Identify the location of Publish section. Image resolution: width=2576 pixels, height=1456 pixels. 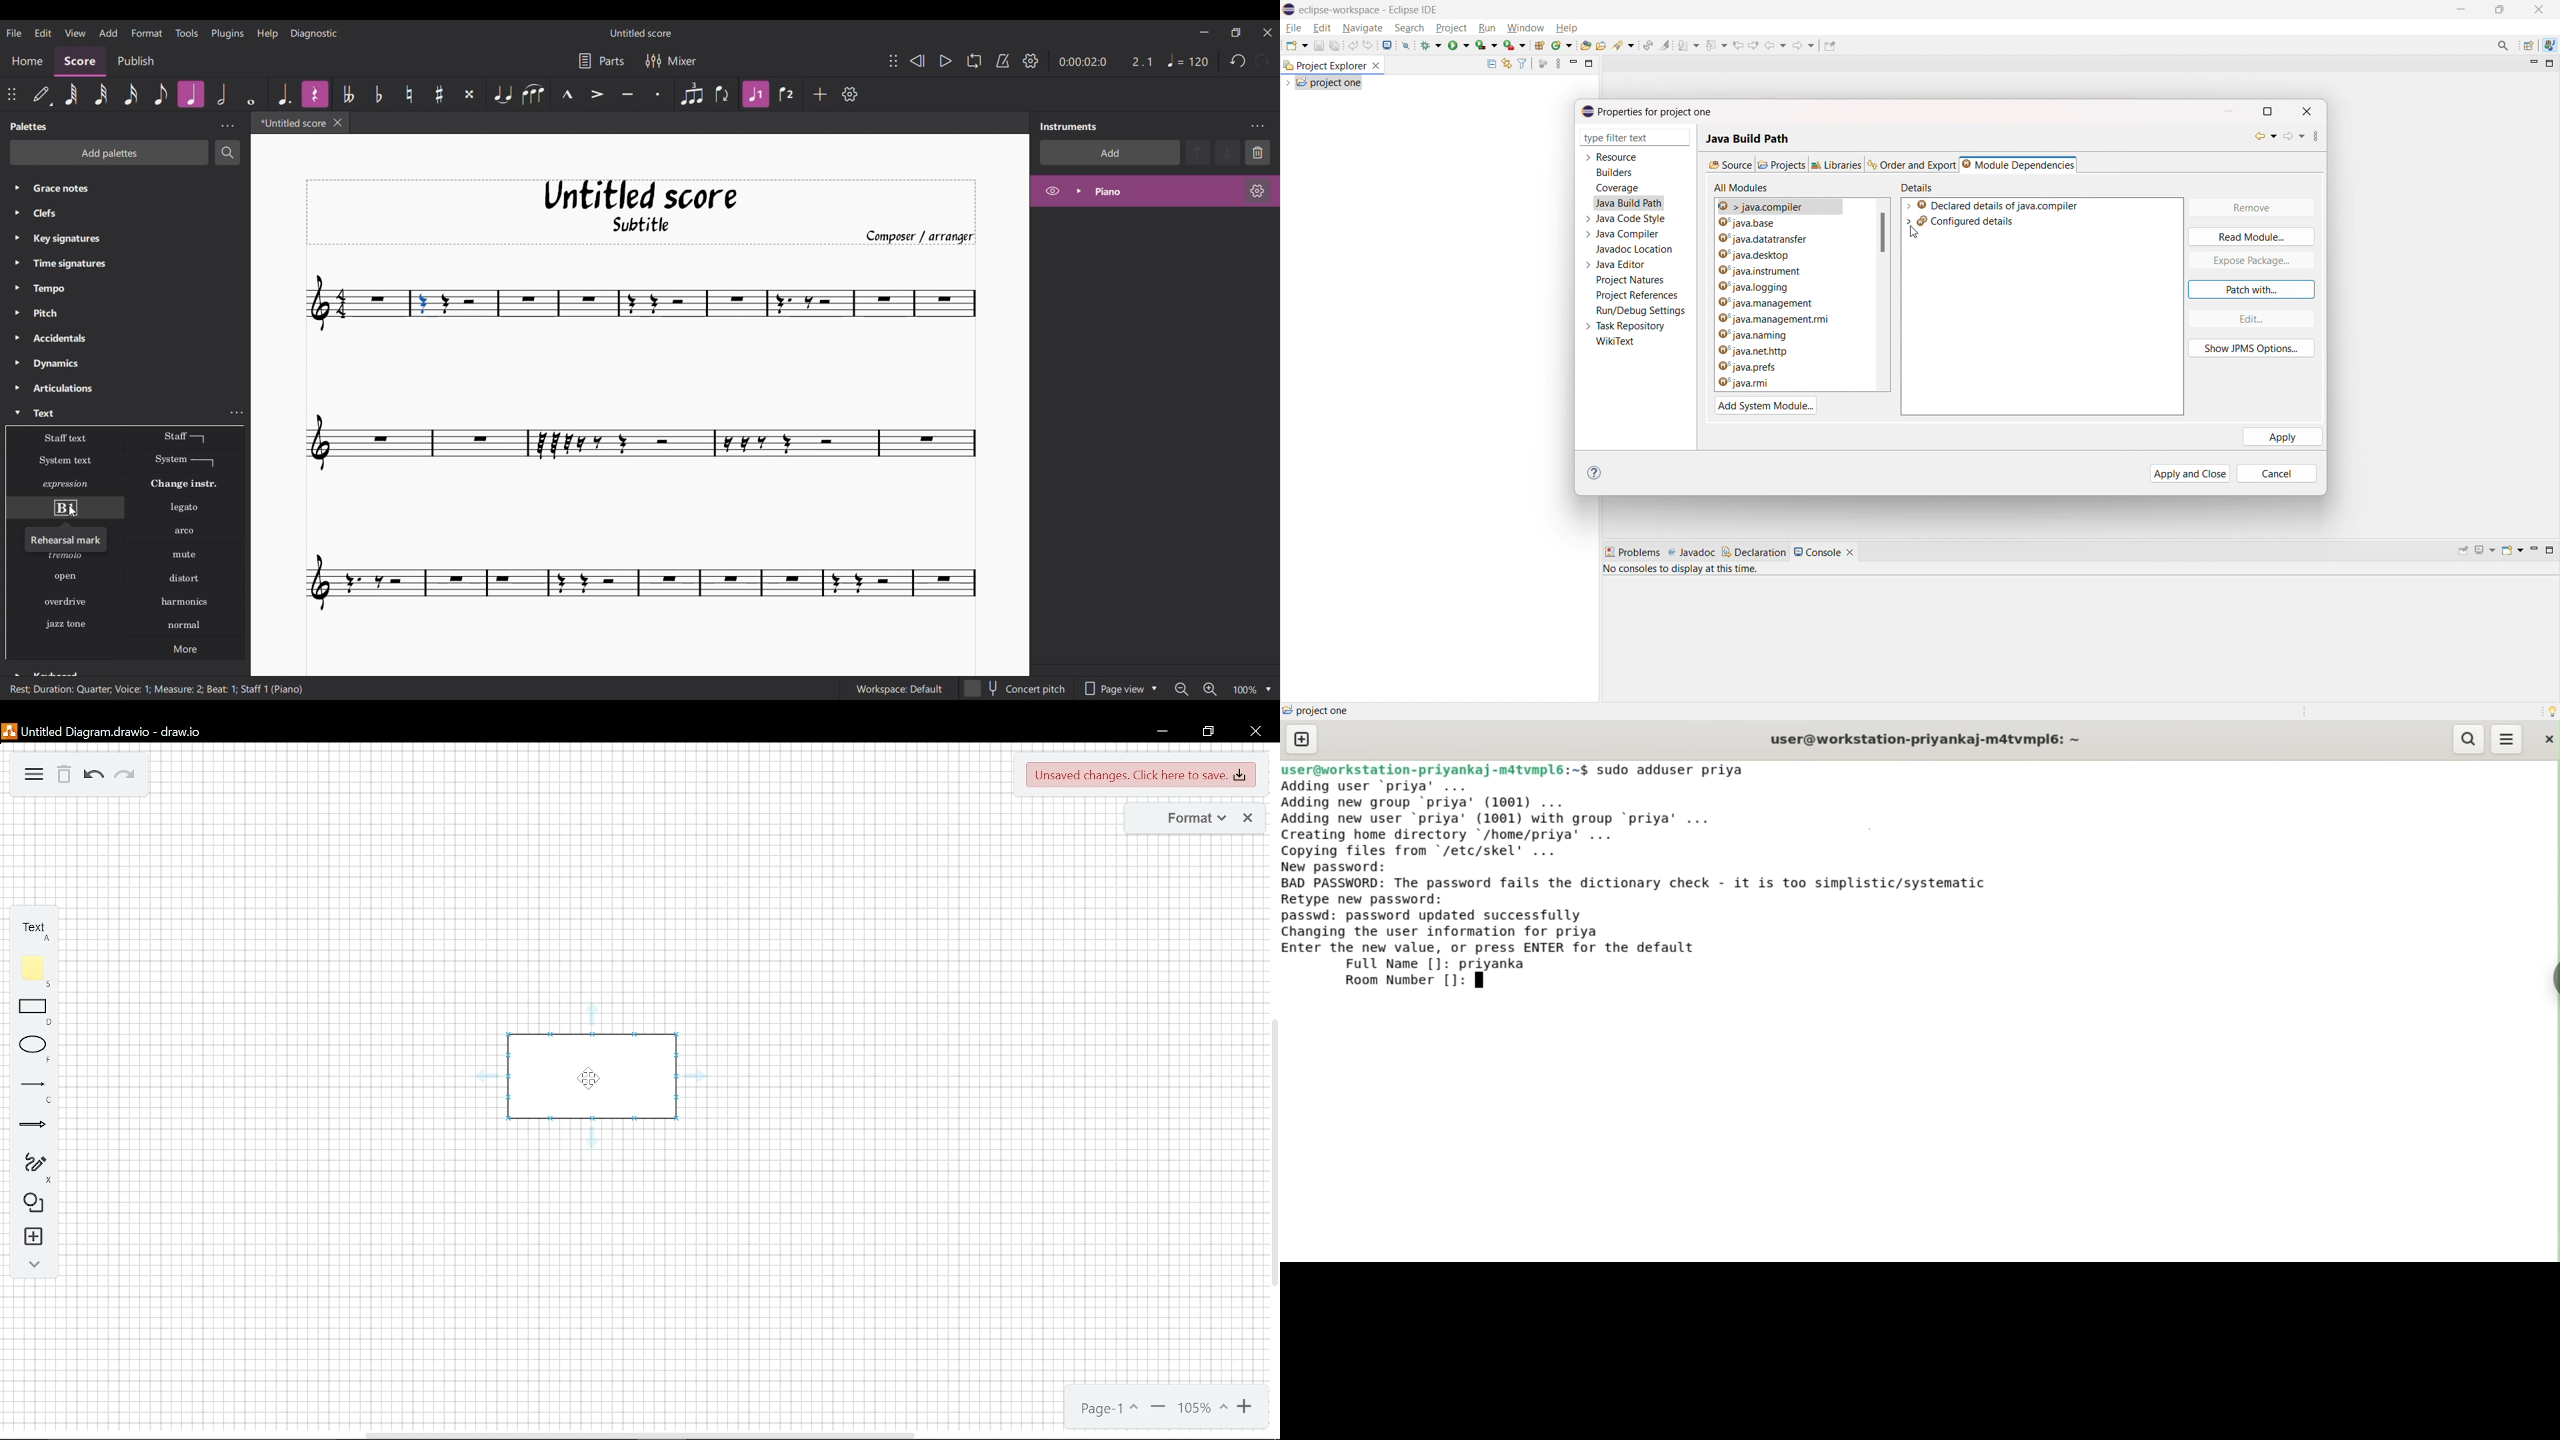
(135, 62).